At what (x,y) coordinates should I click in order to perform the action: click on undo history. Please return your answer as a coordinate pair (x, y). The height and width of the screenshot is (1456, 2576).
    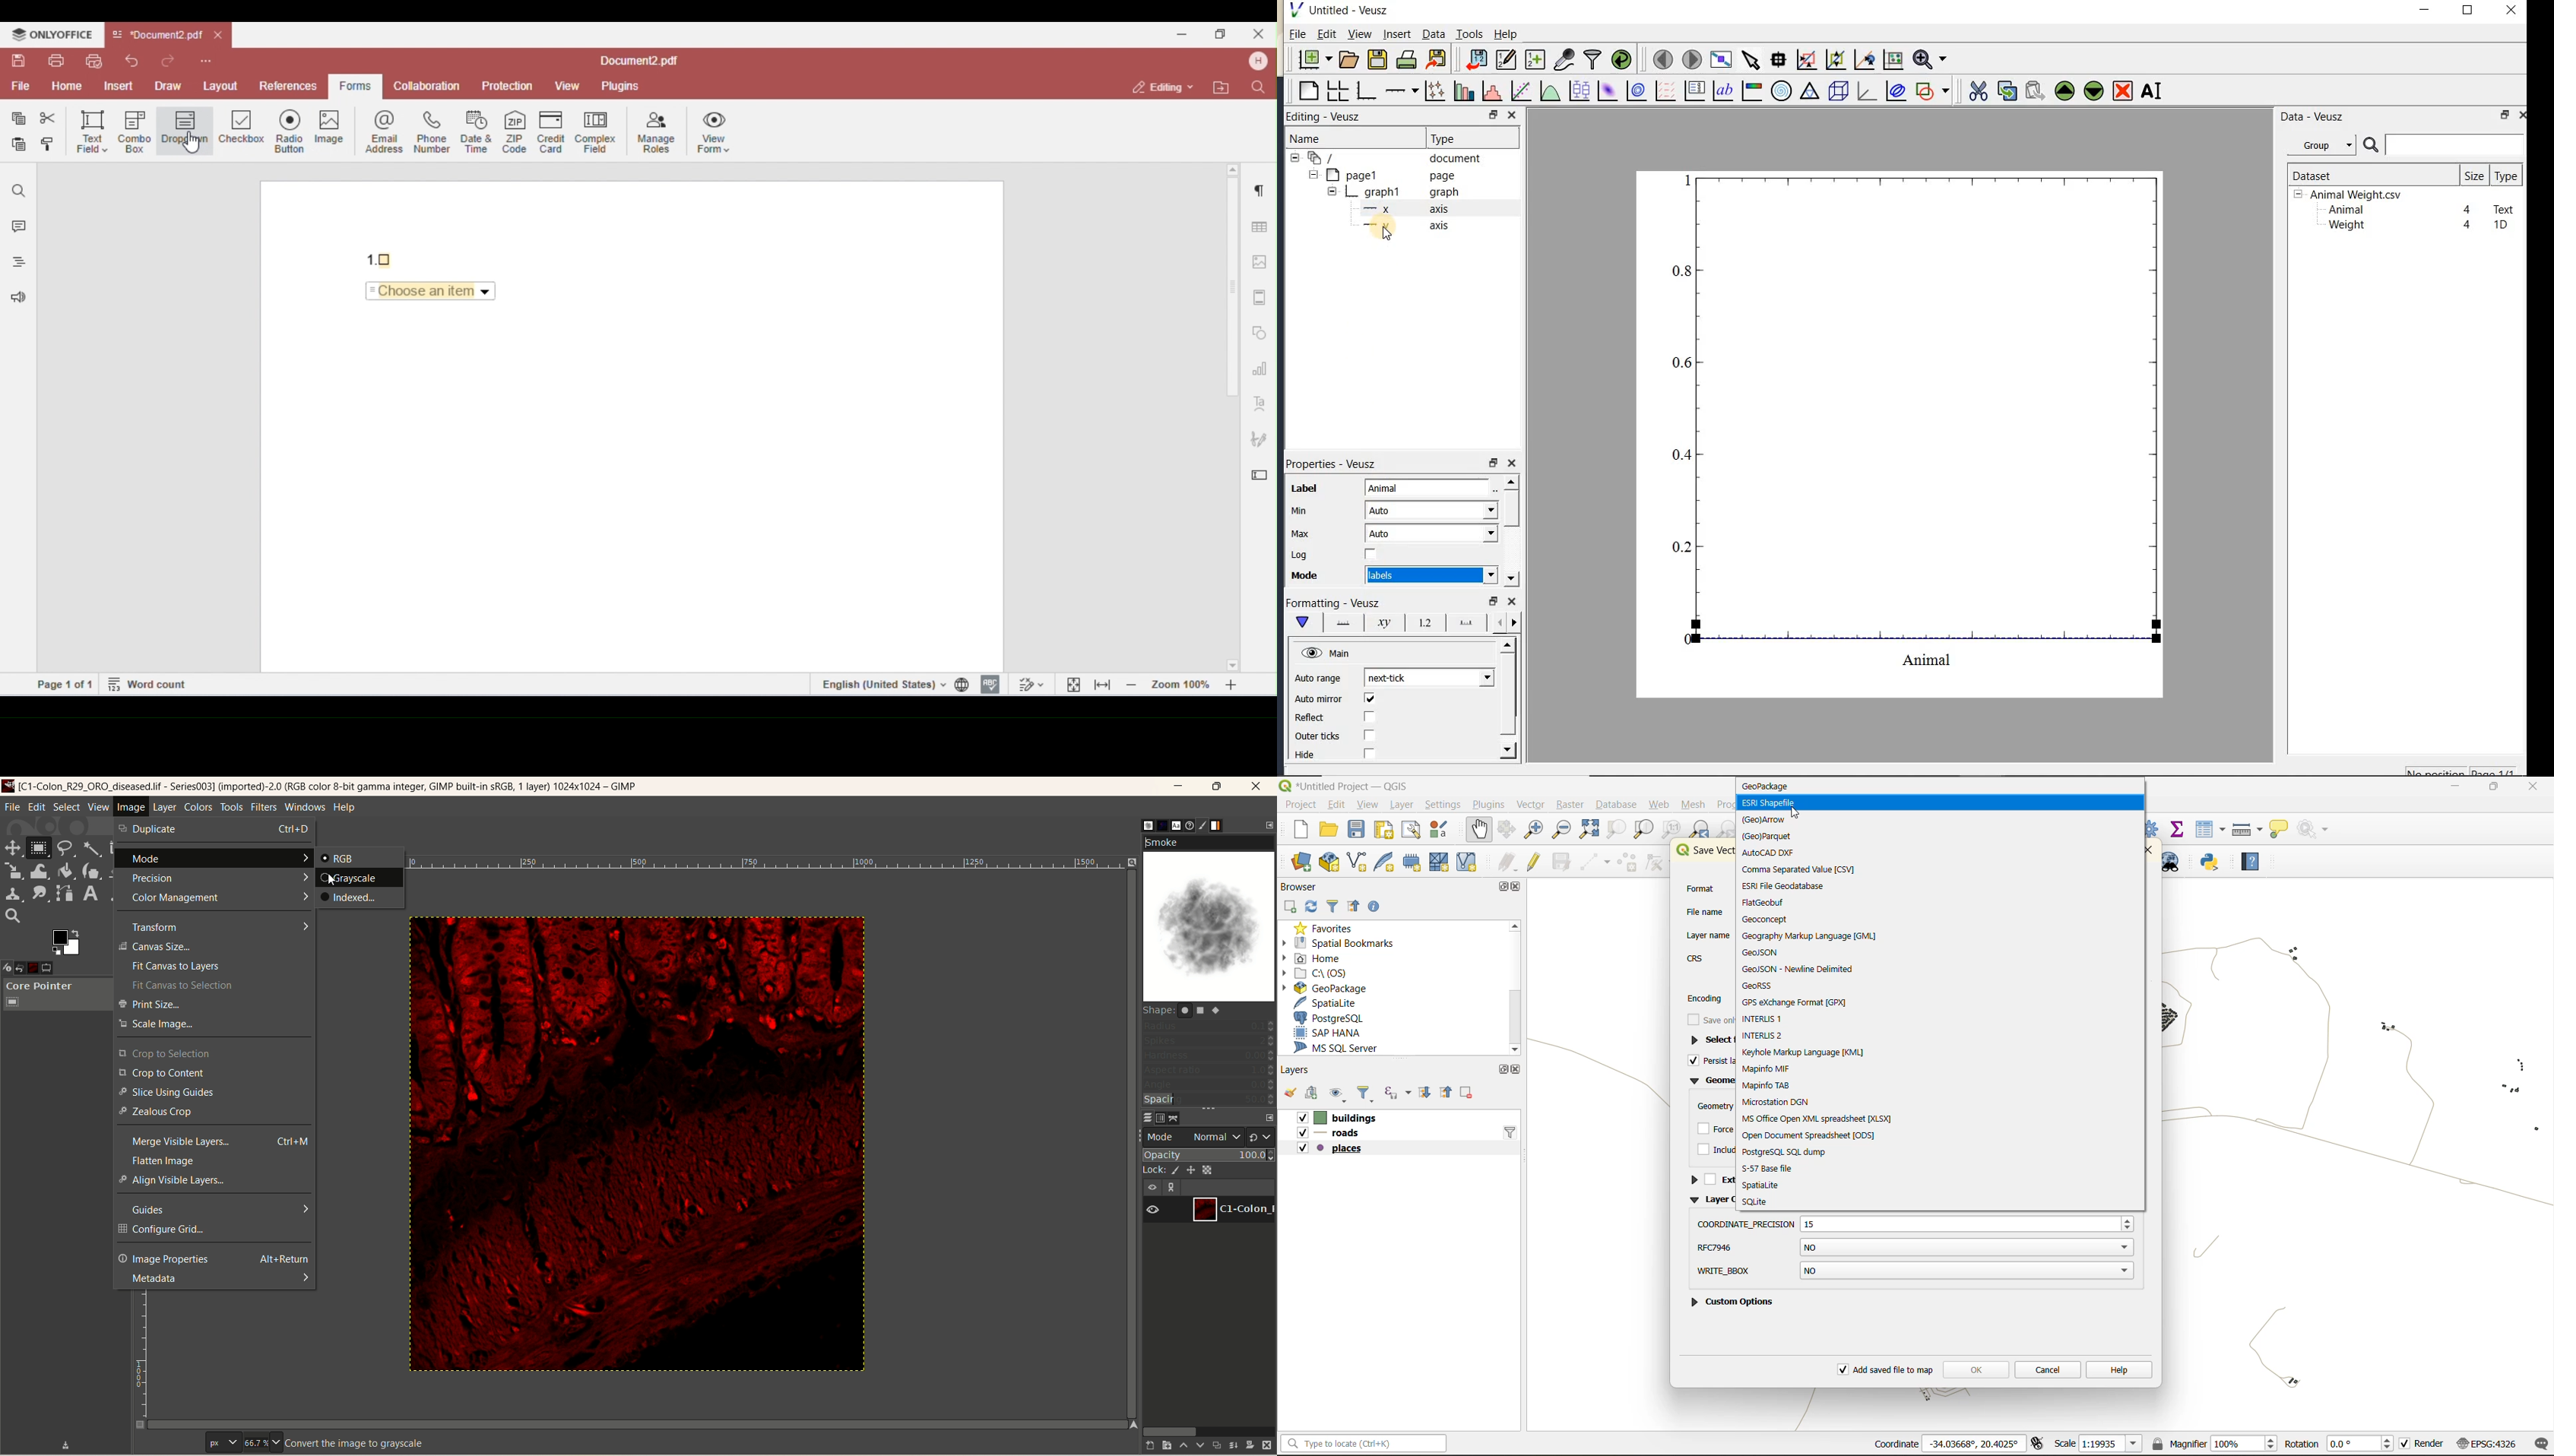
    Looking at the image, I should click on (20, 968).